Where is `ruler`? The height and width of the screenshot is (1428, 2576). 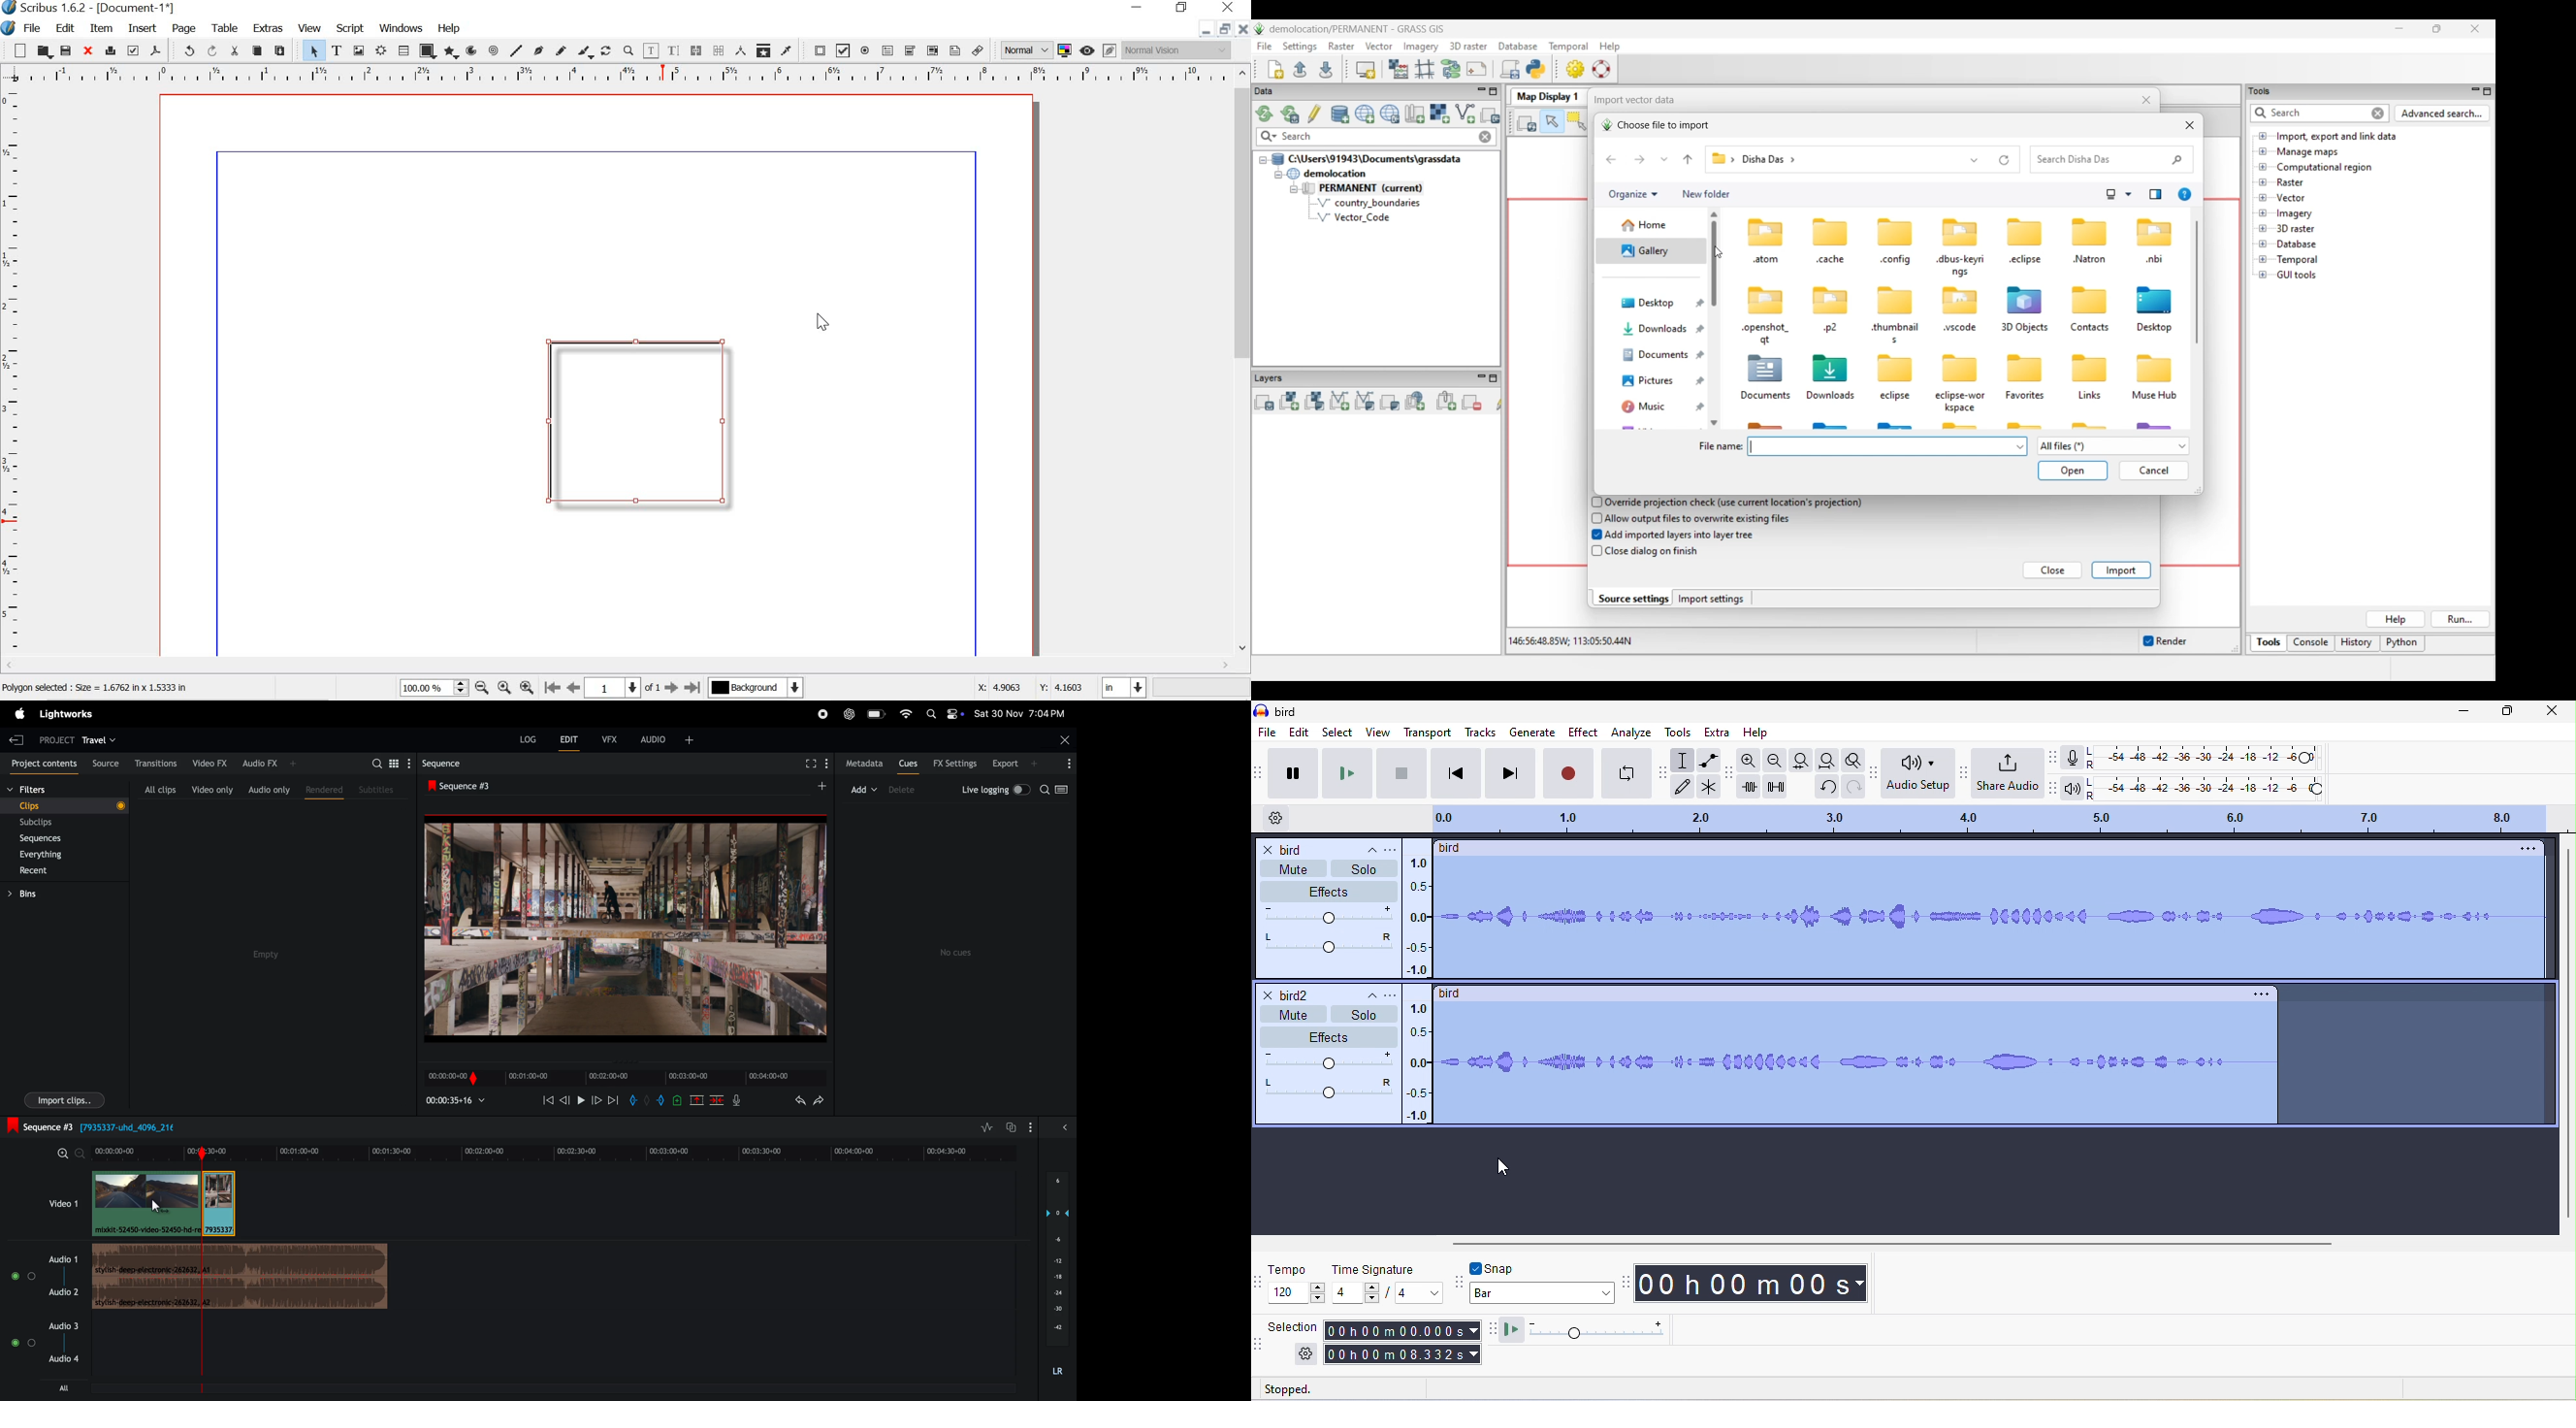 ruler is located at coordinates (12, 379).